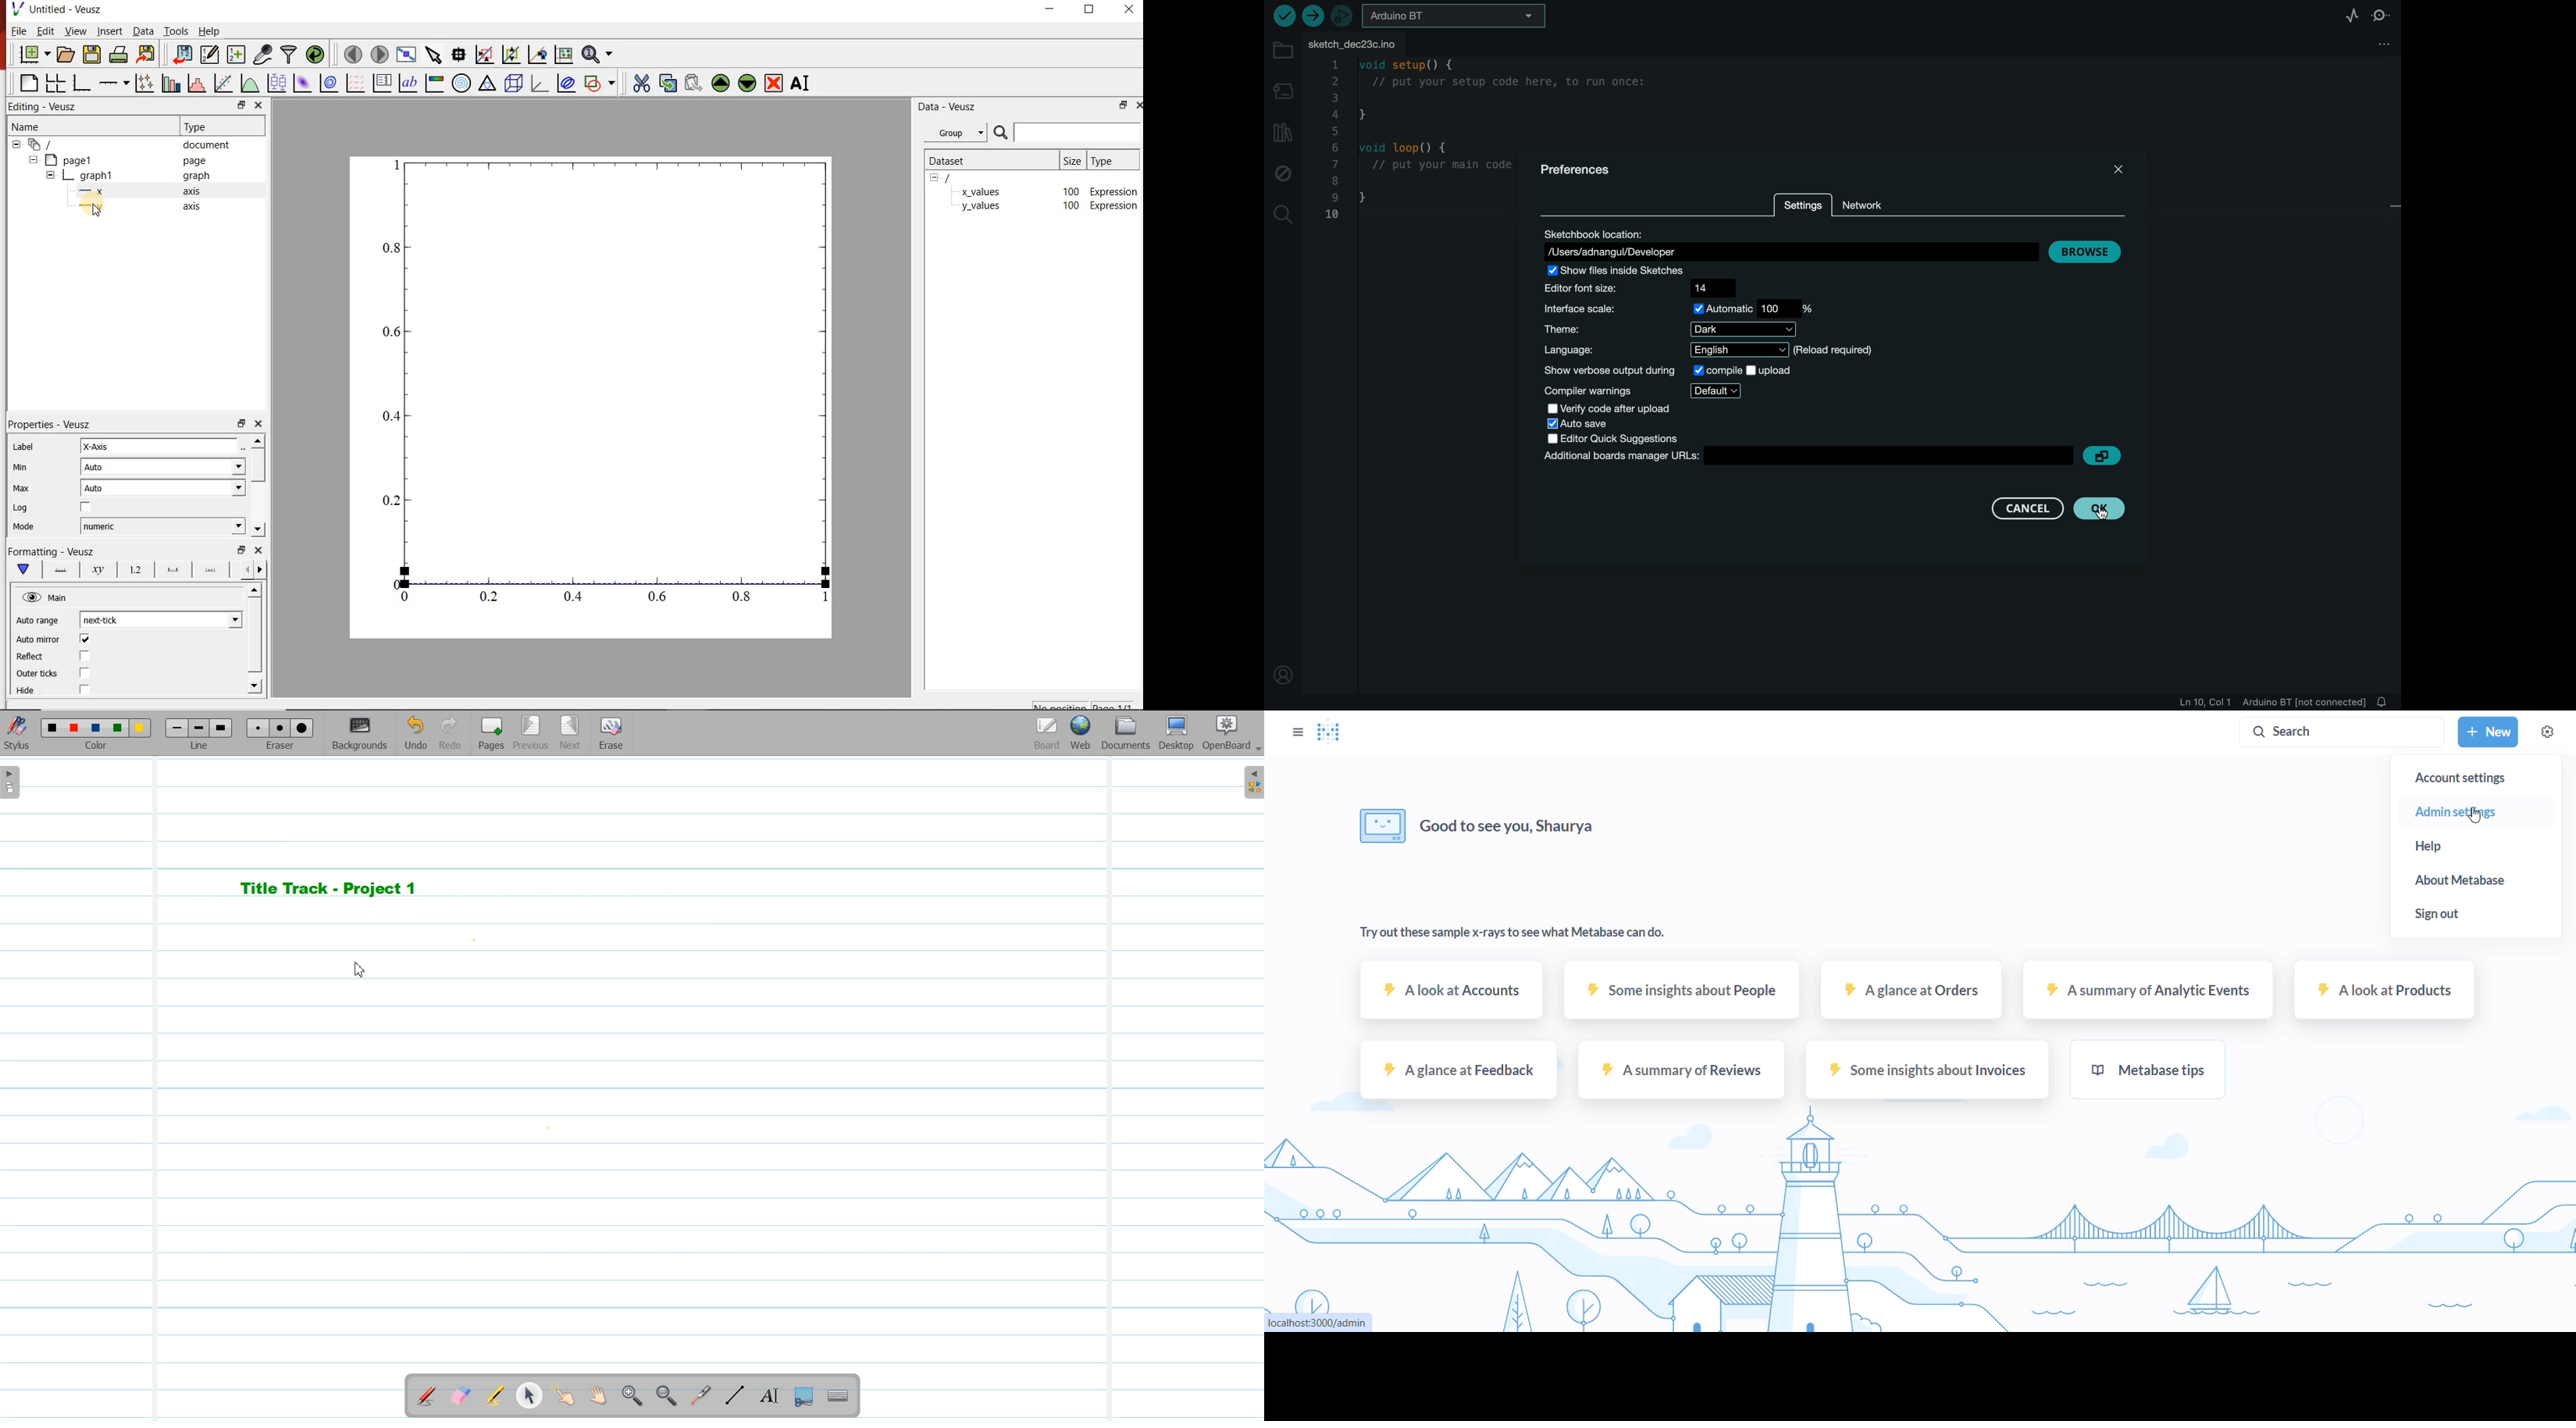  What do you see at coordinates (692, 85) in the screenshot?
I see `paste the selected widget` at bounding box center [692, 85].